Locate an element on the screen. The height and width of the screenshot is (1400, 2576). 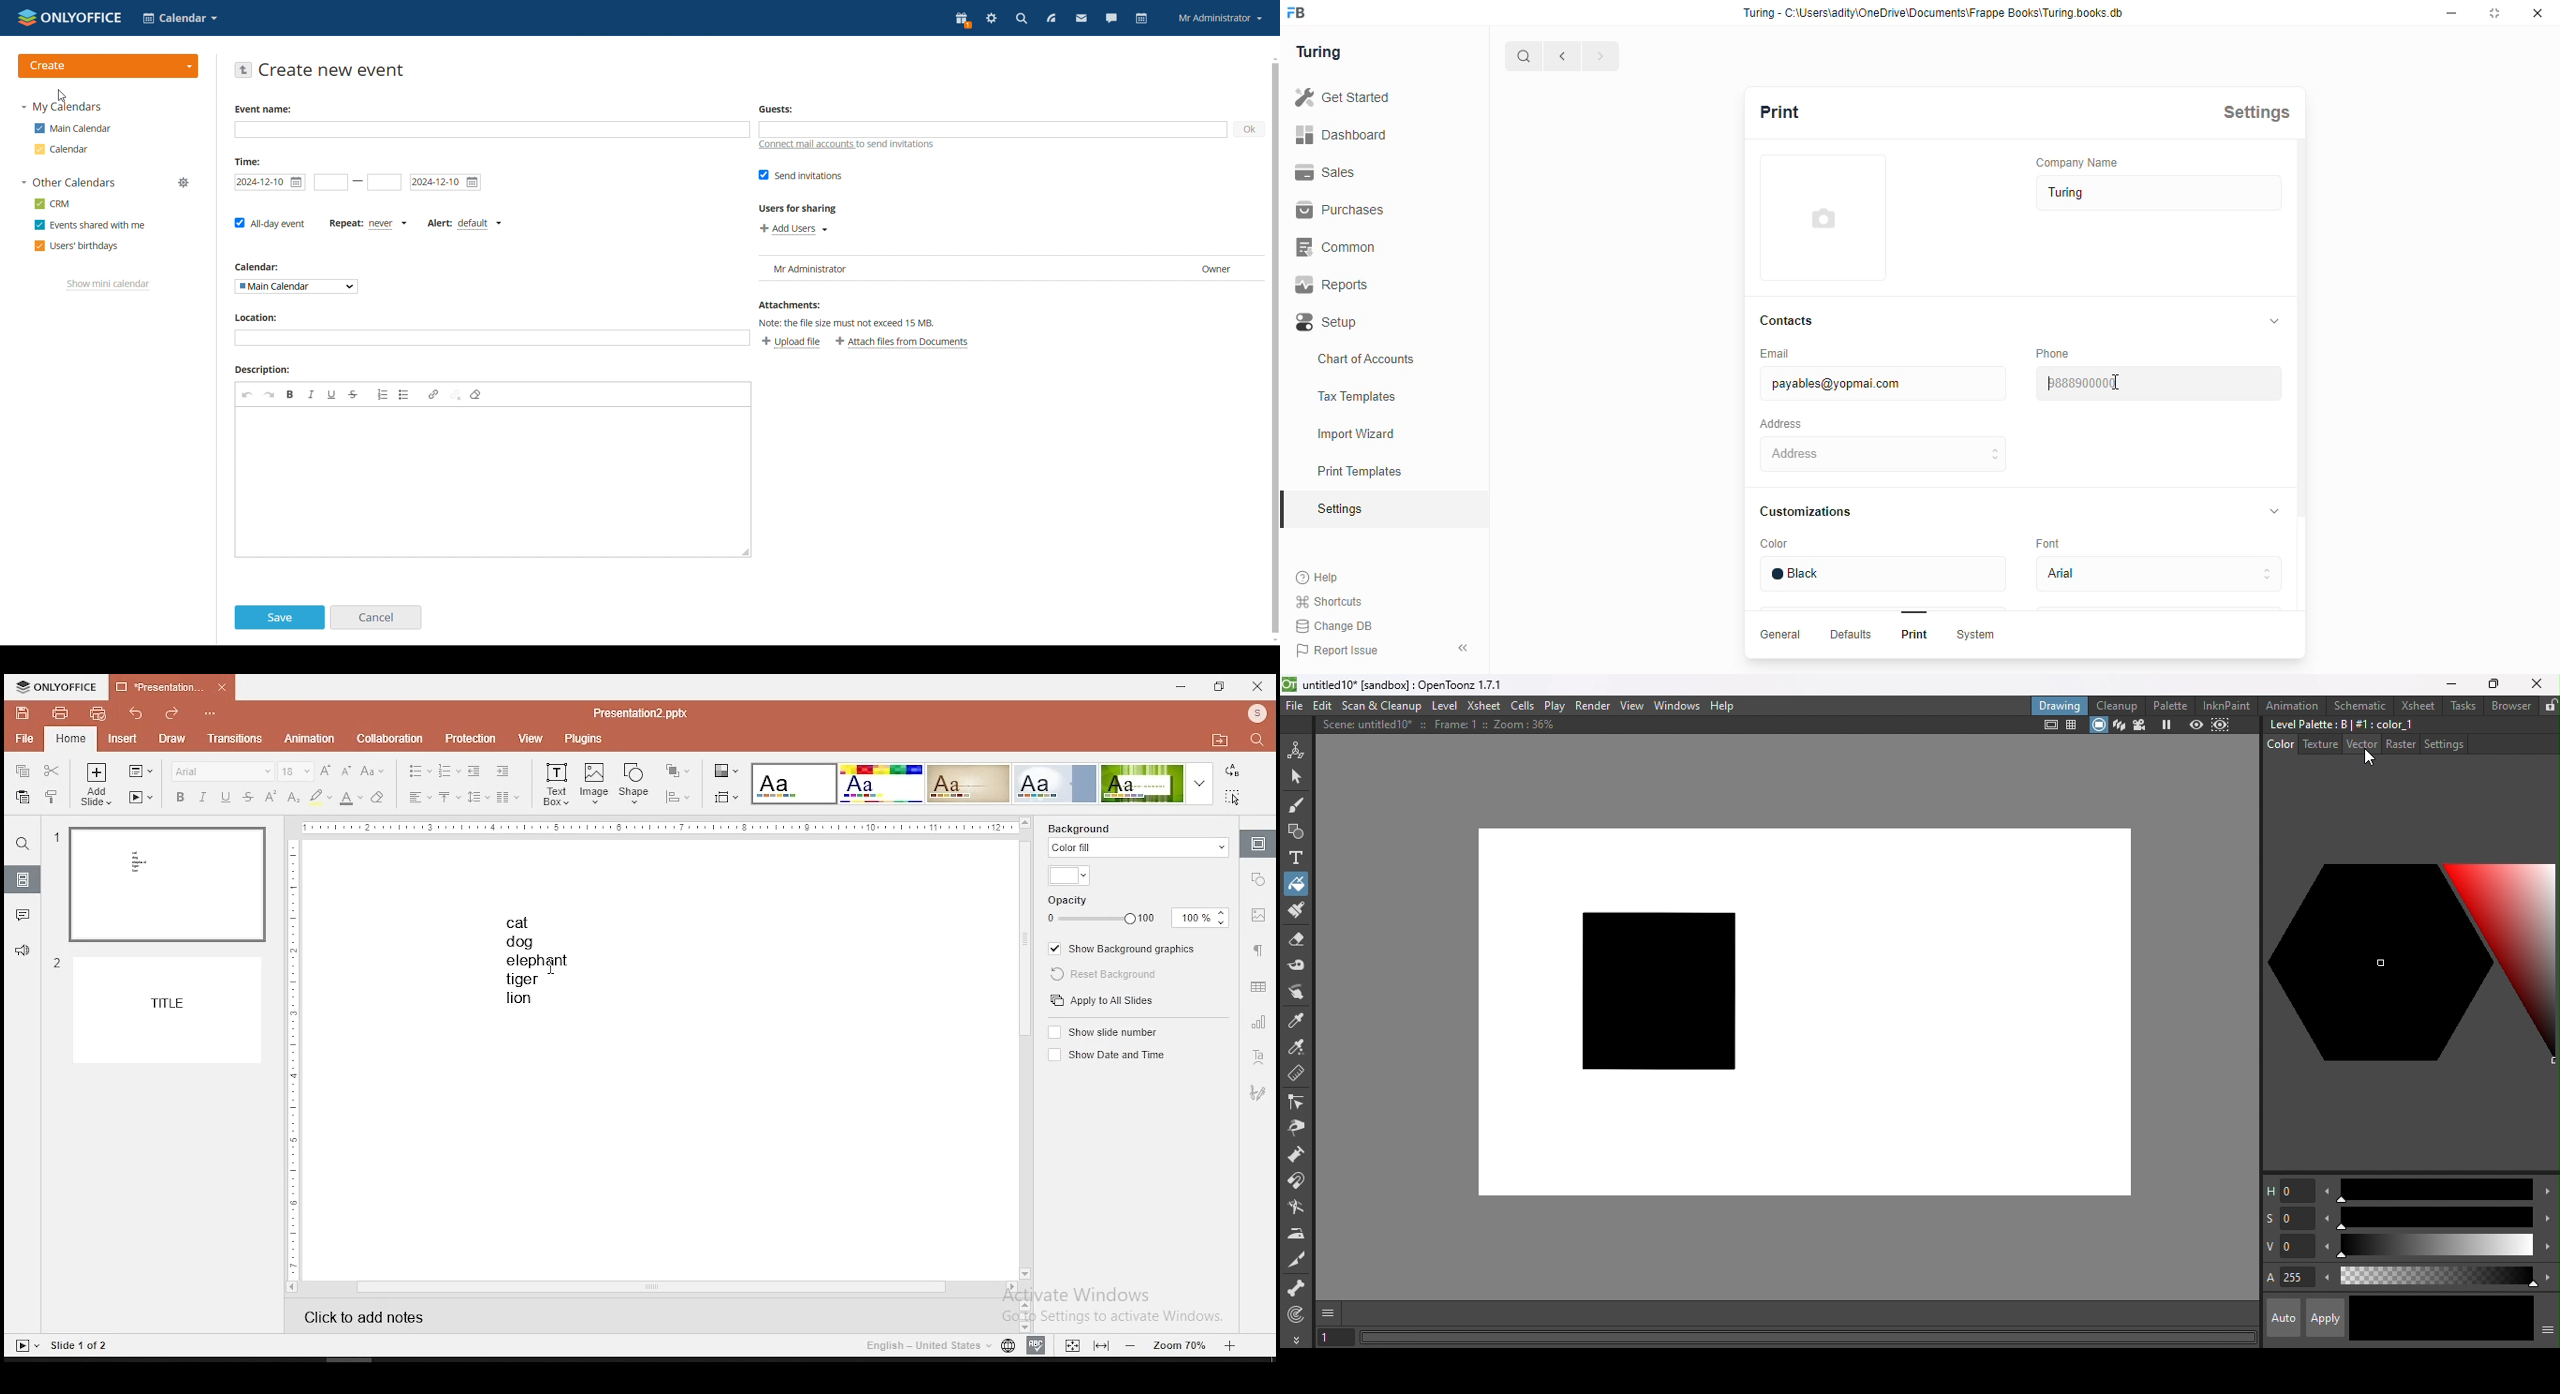
Settings is located at coordinates (2255, 112).